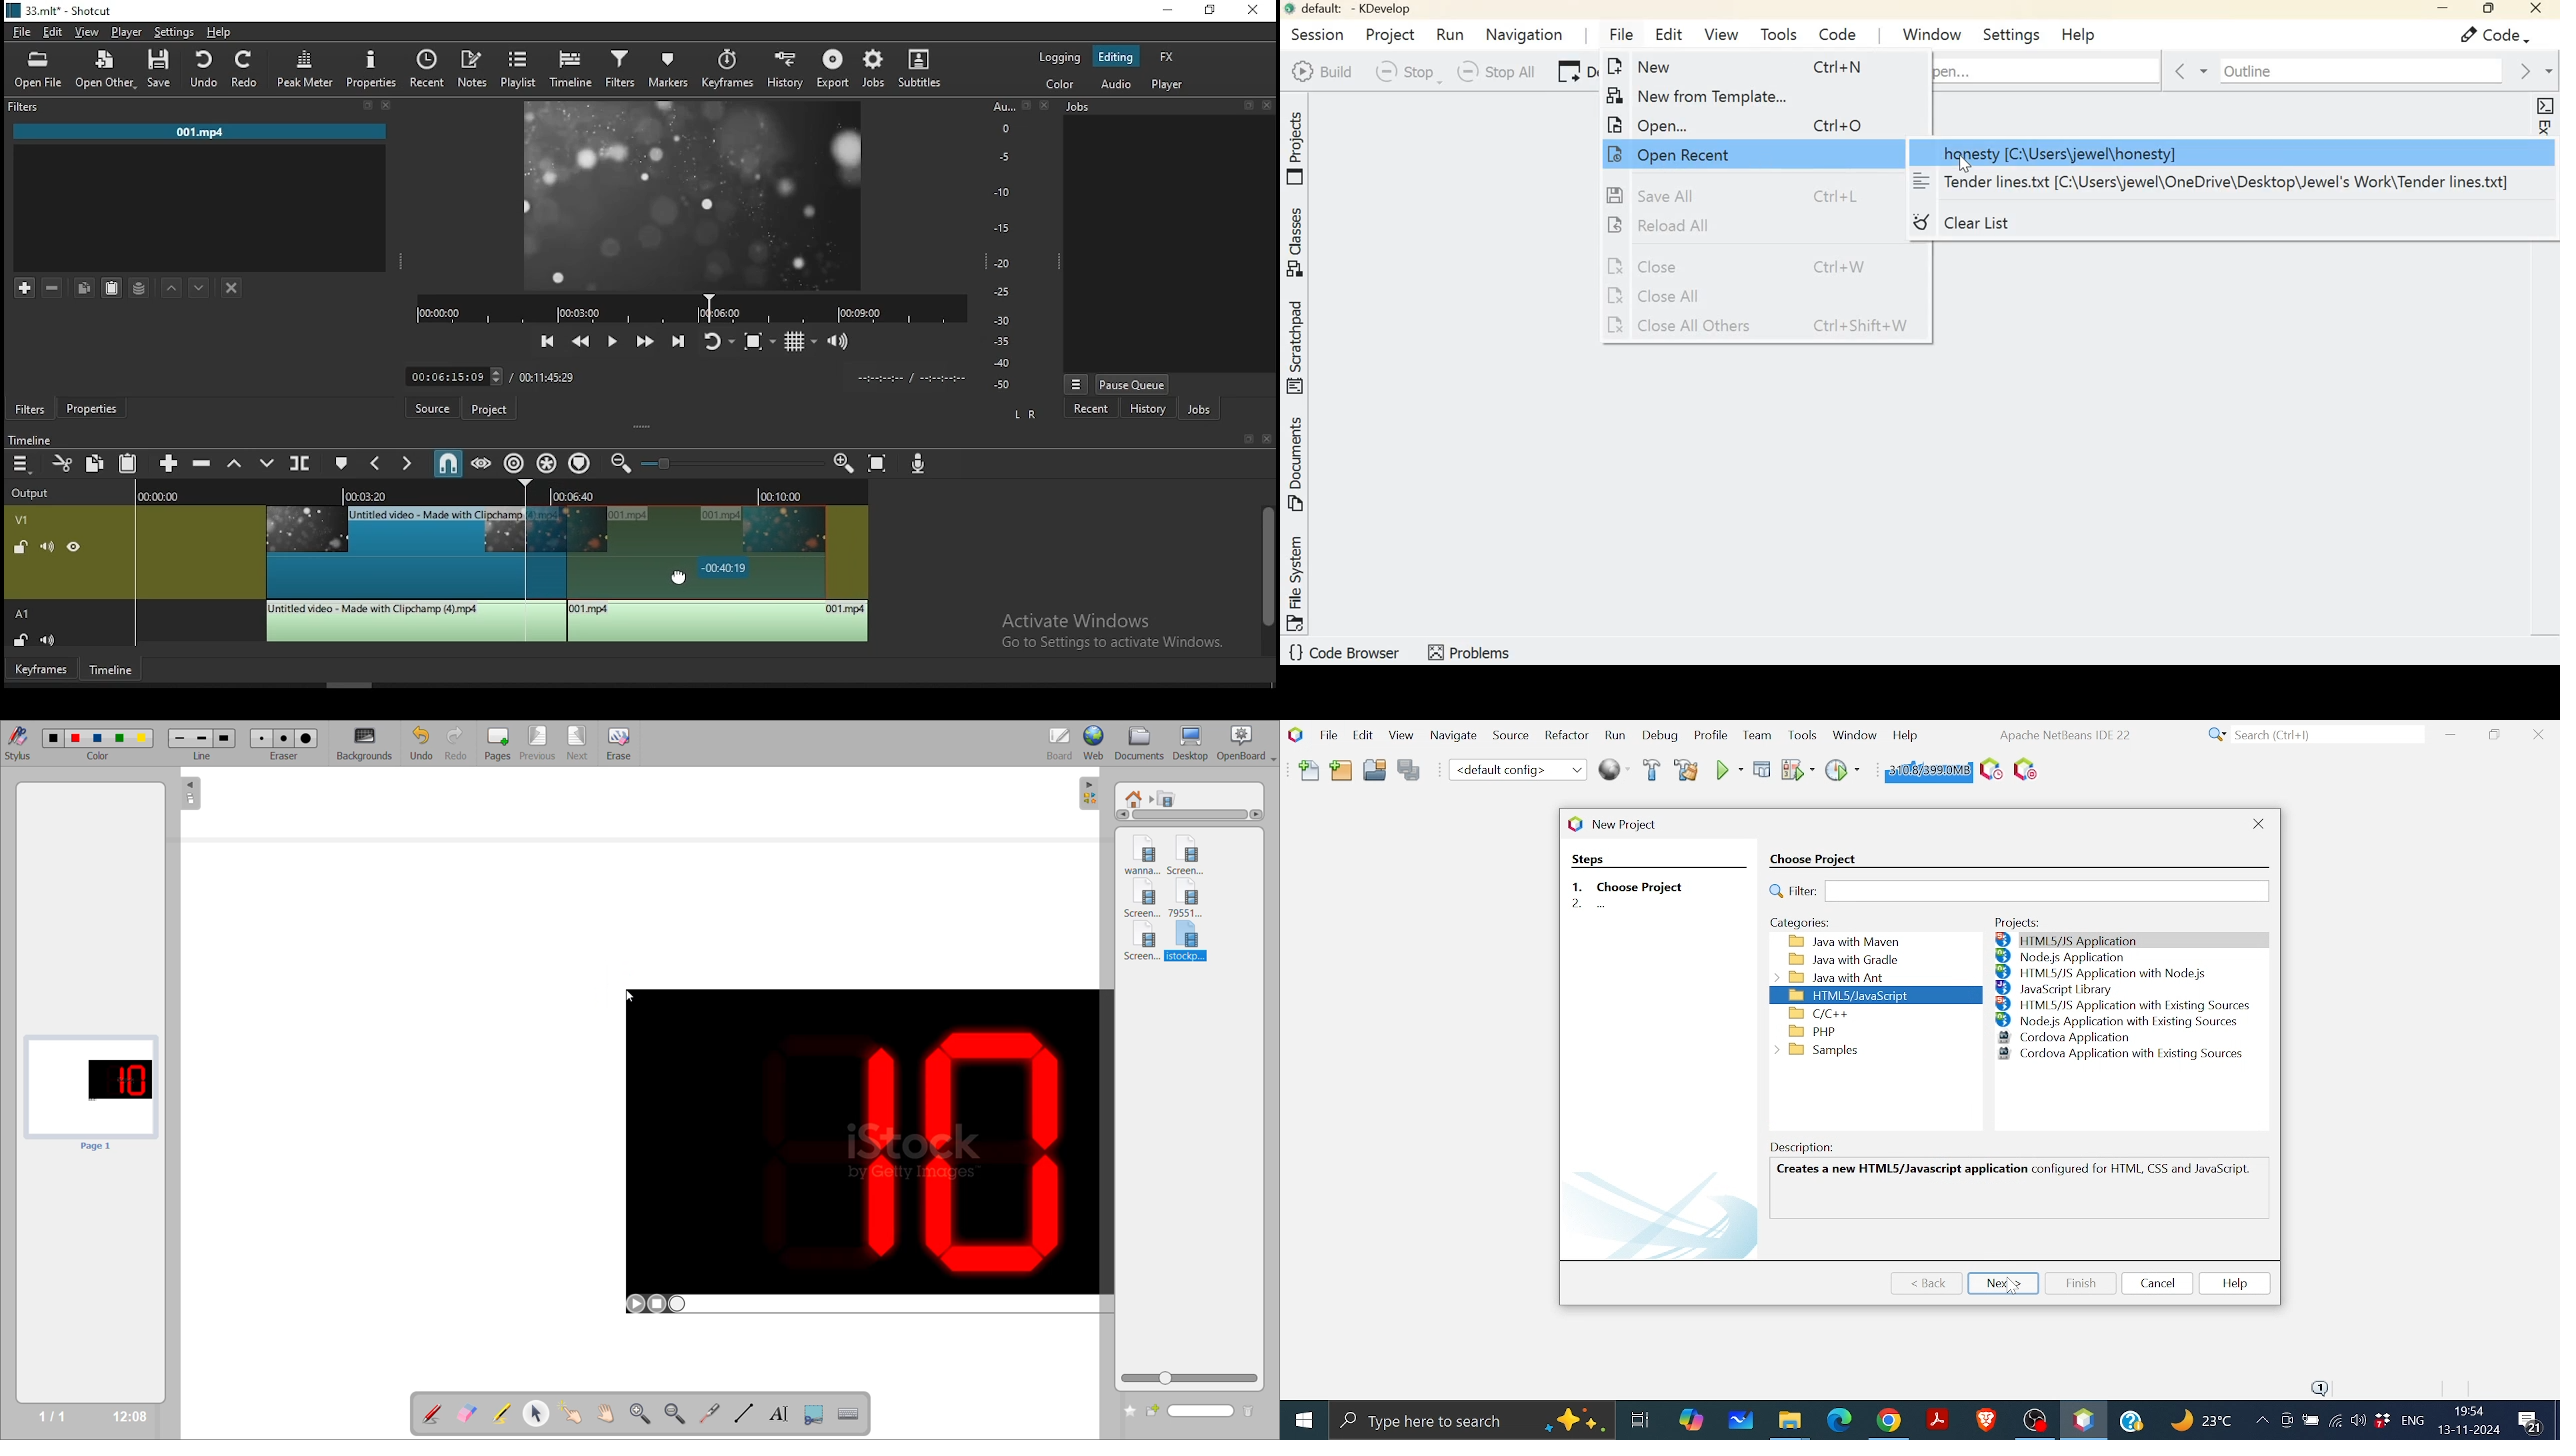  What do you see at coordinates (845, 464) in the screenshot?
I see `zoom timeline in` at bounding box center [845, 464].